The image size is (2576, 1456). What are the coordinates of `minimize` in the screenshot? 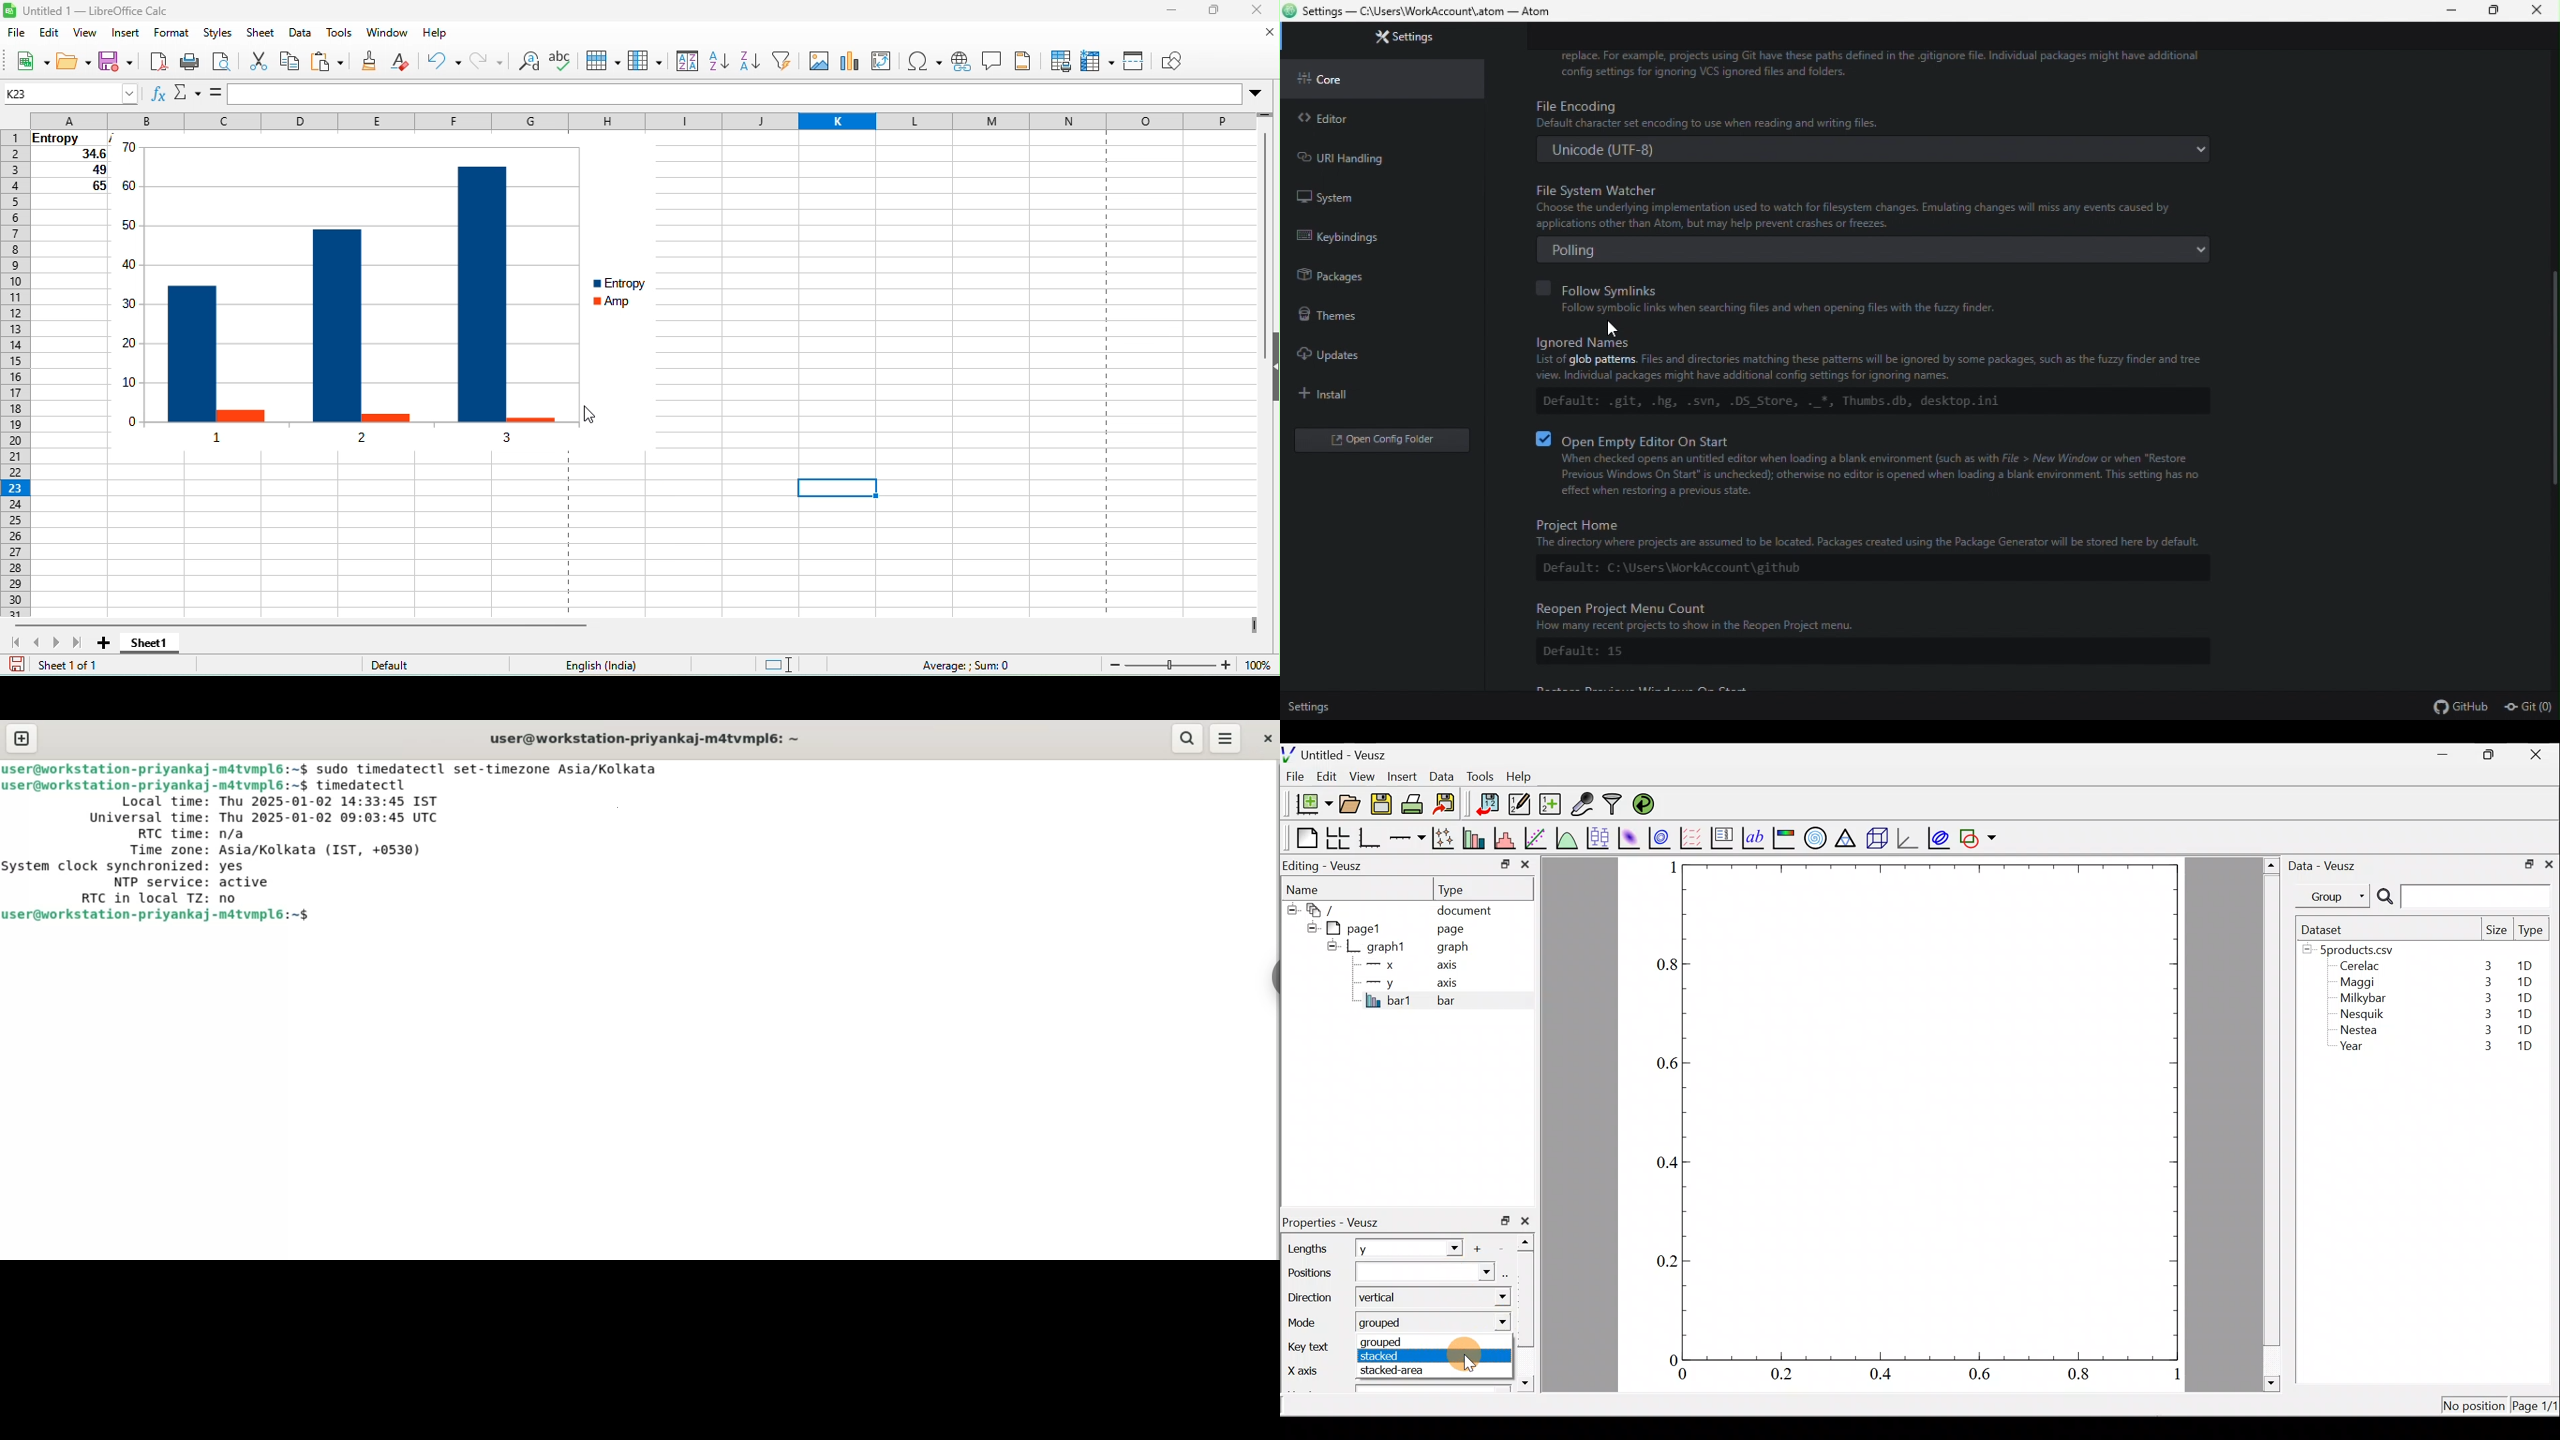 It's located at (2449, 753).